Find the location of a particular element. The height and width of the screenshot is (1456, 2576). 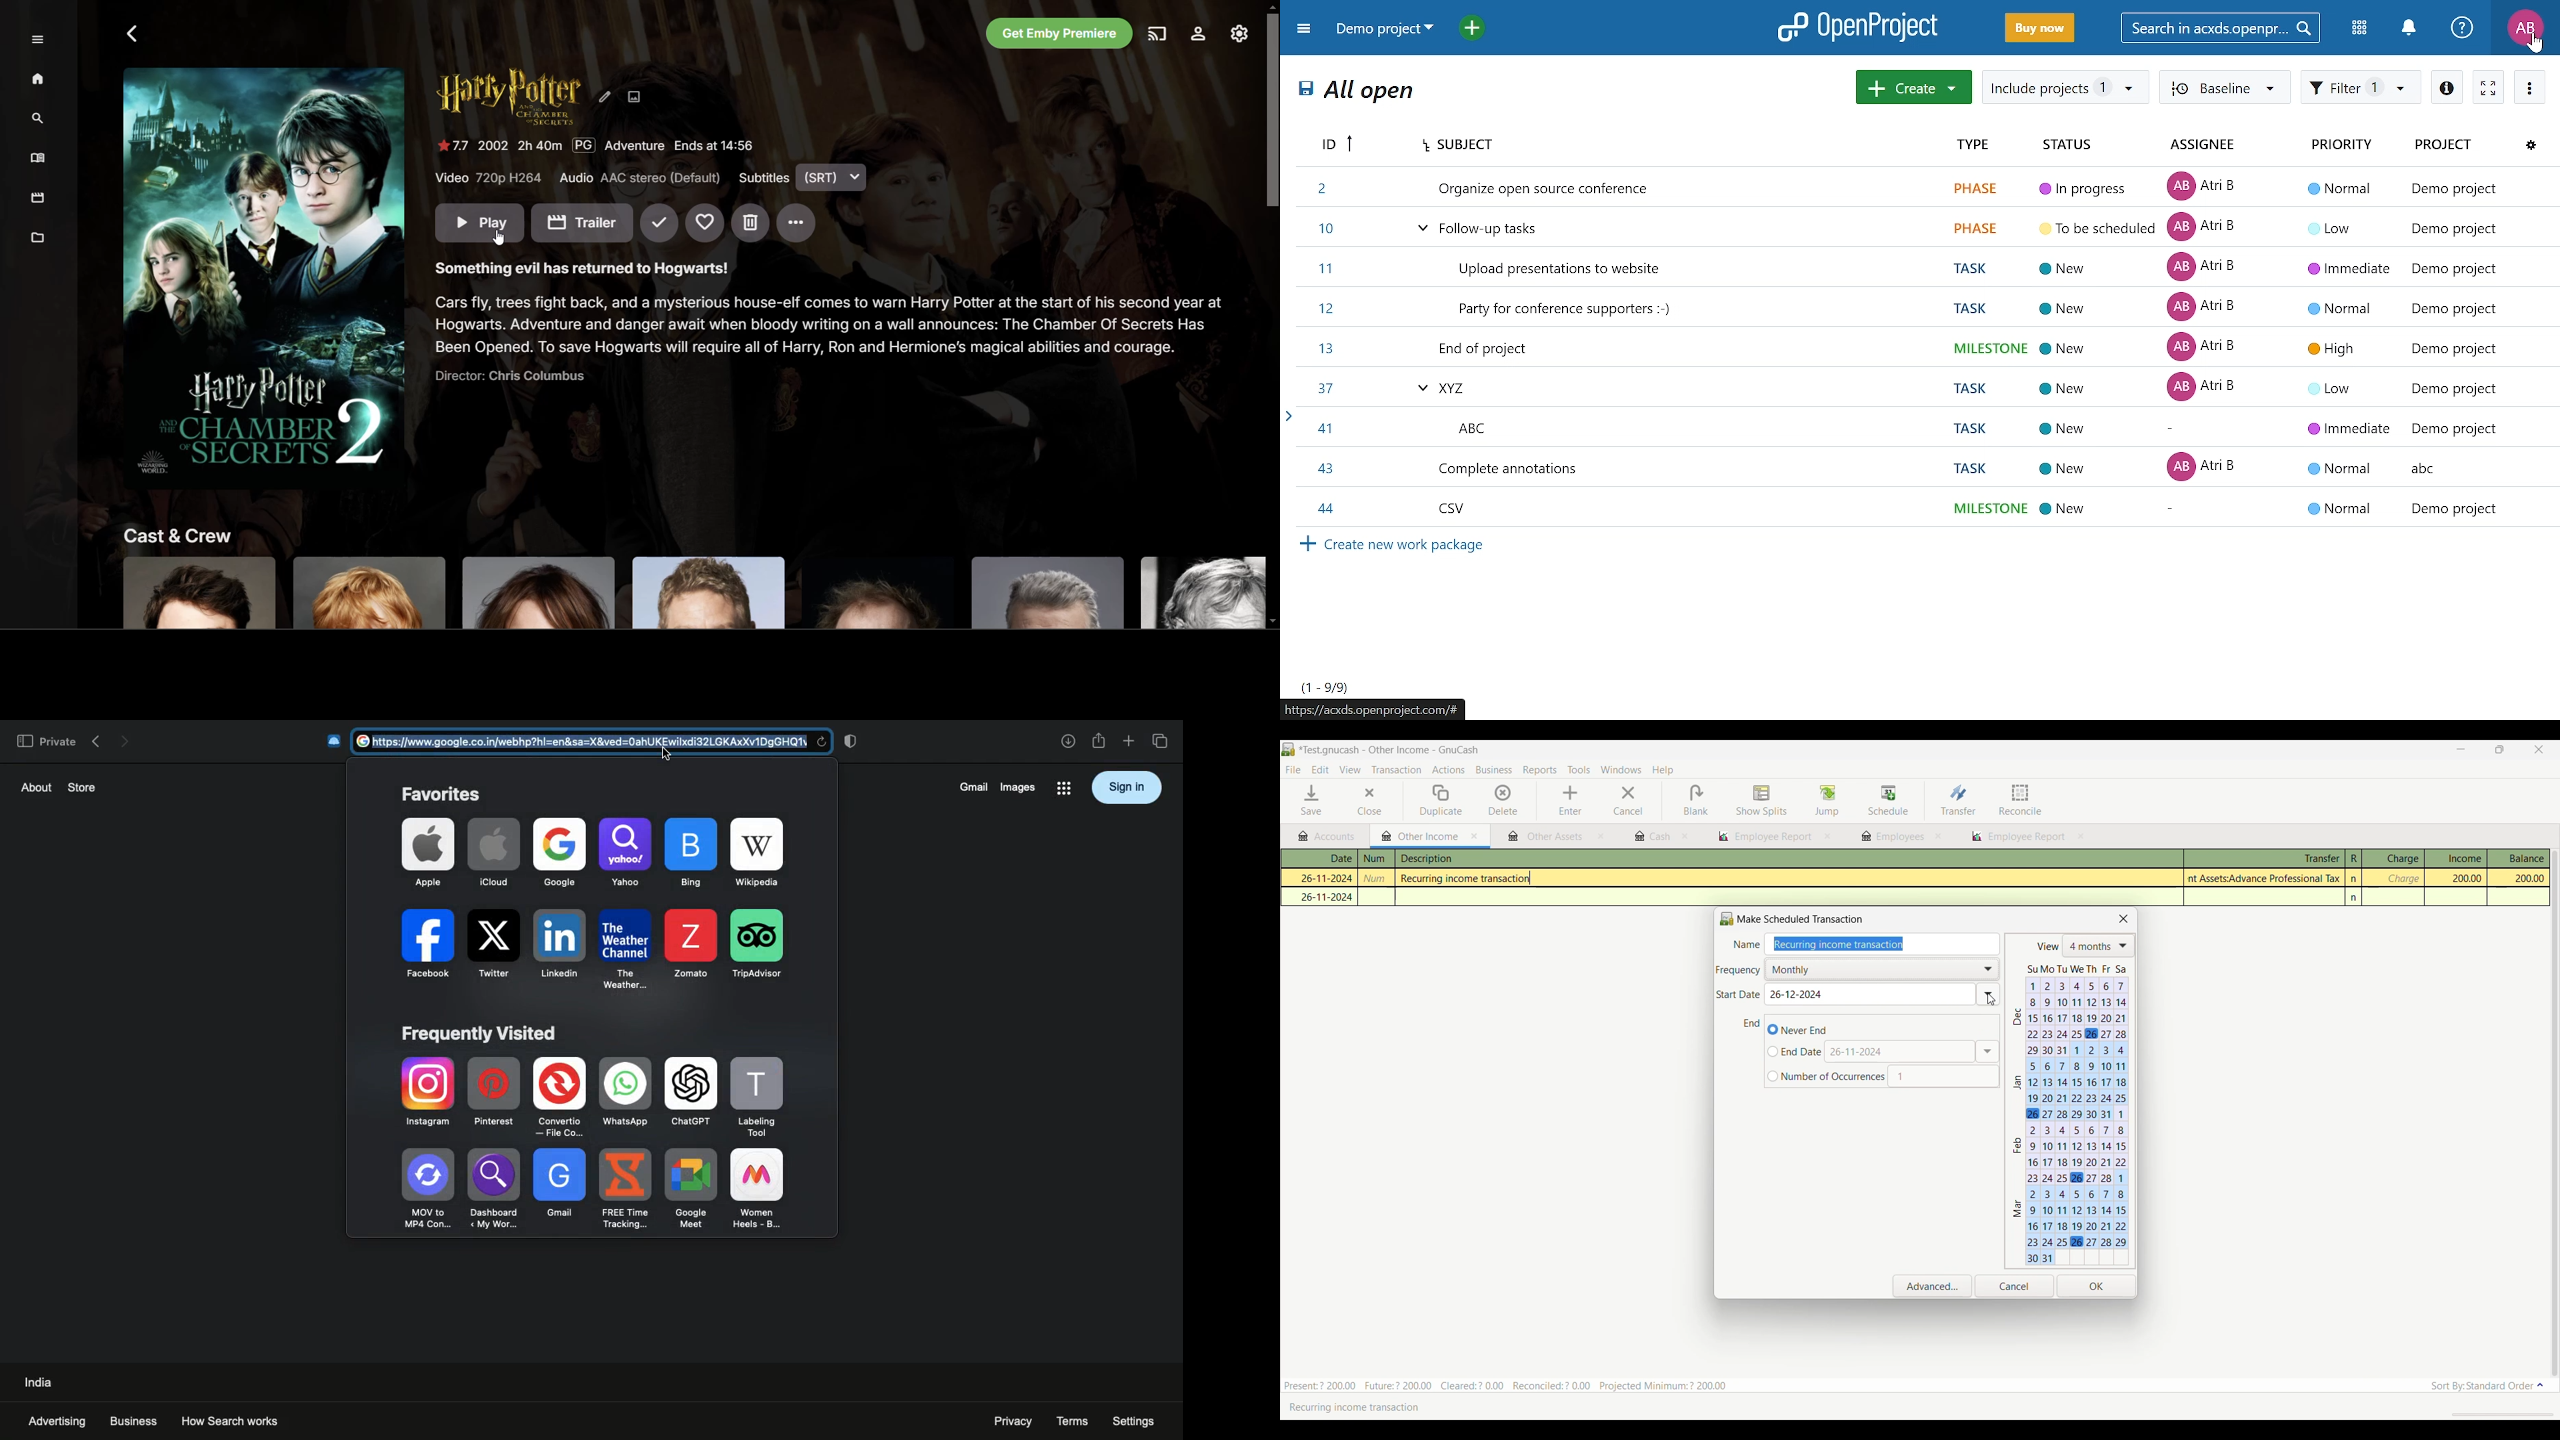

close is located at coordinates (1828, 837).